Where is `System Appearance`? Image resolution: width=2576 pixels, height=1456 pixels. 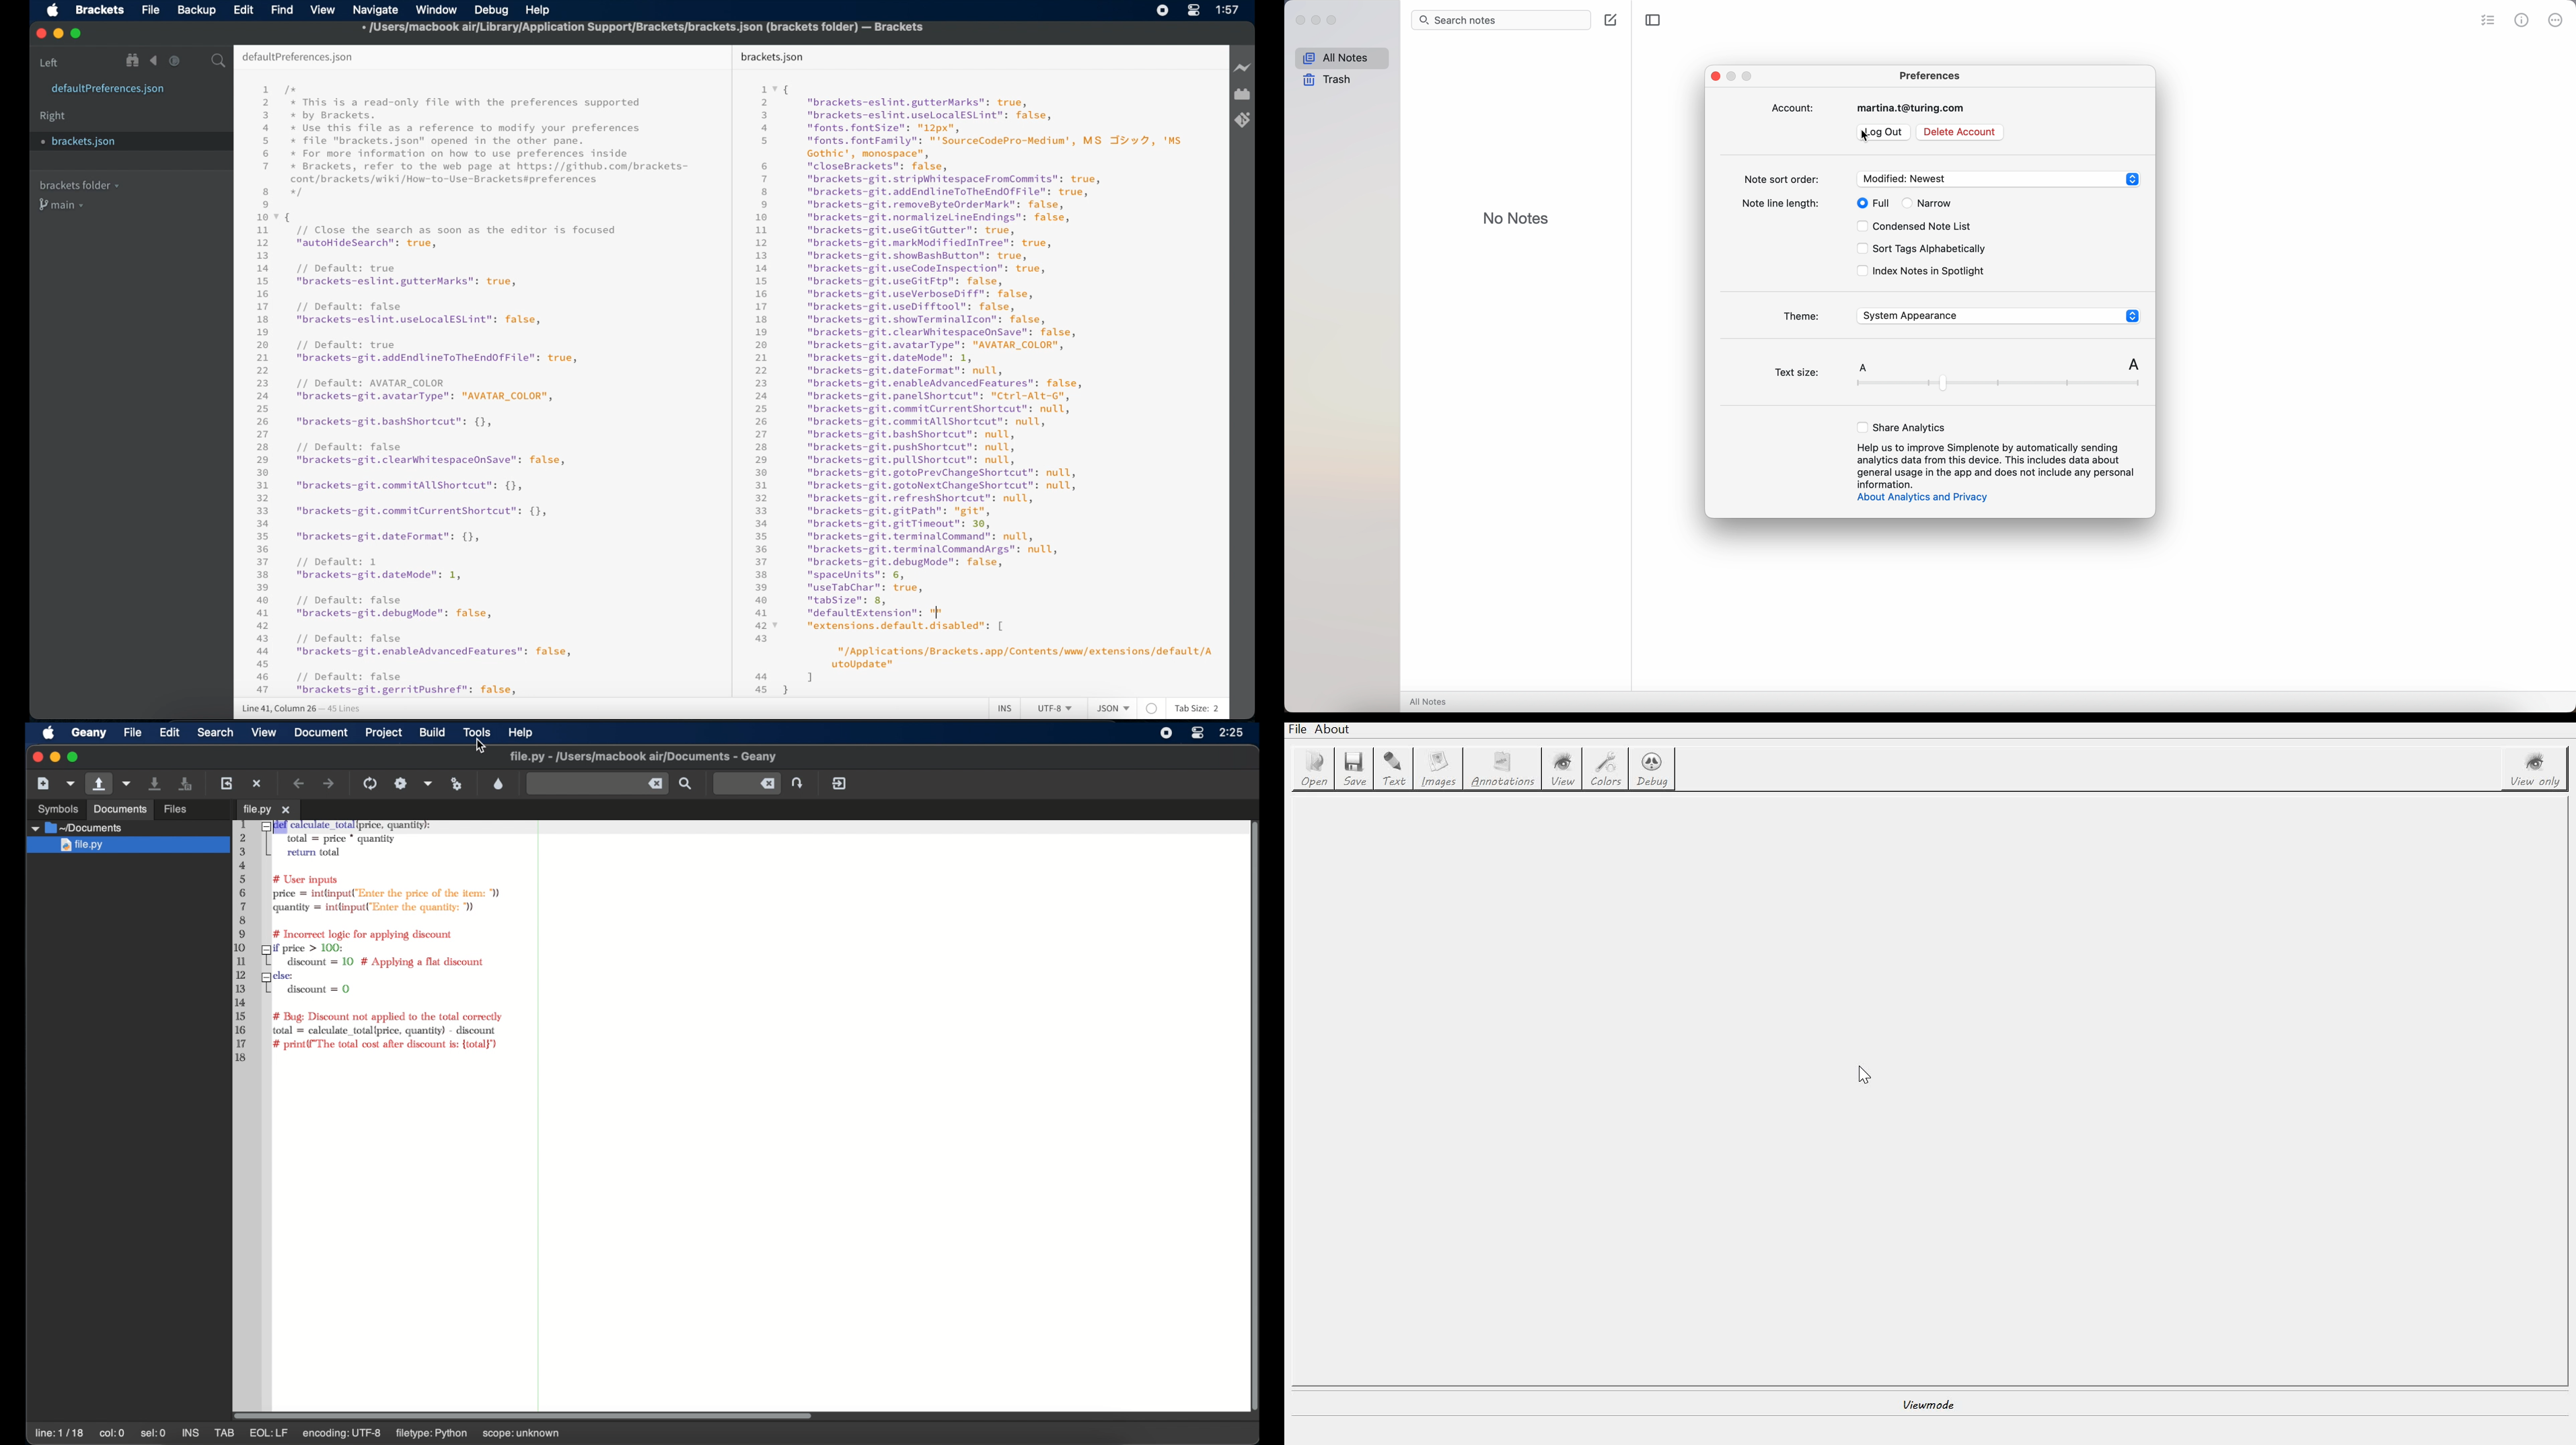 System Appearance is located at coordinates (1994, 314).